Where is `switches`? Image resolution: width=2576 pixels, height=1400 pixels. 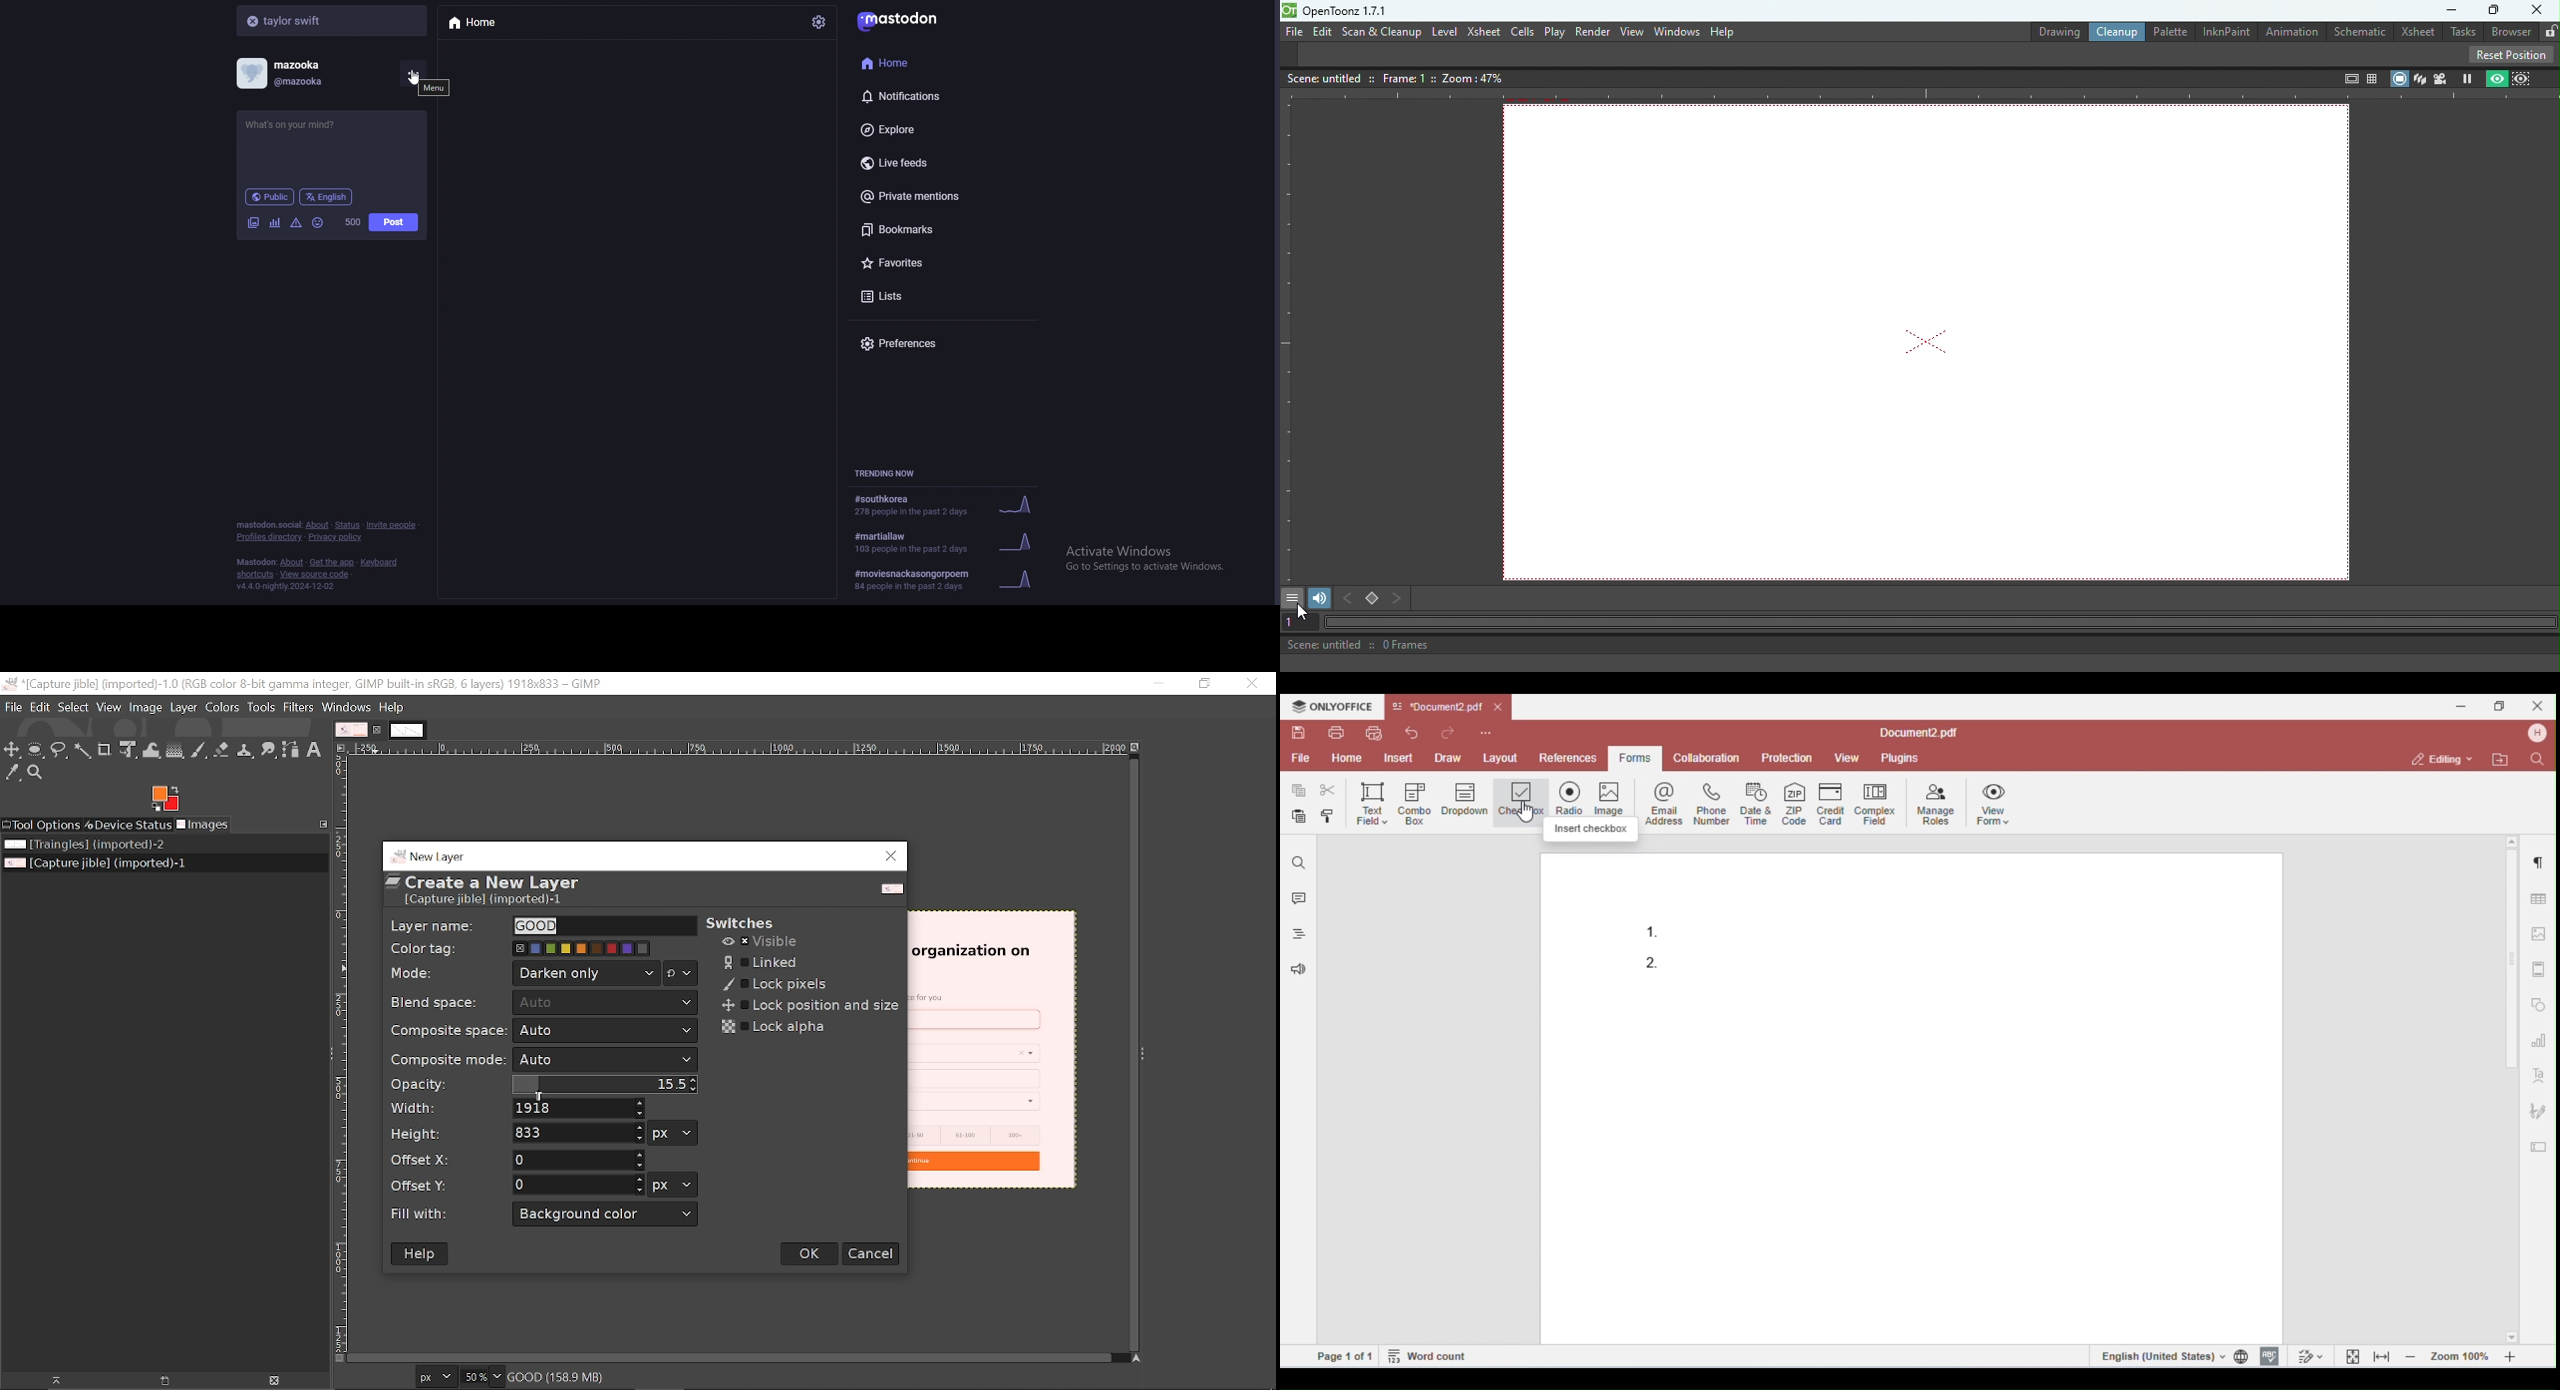
switches is located at coordinates (750, 923).